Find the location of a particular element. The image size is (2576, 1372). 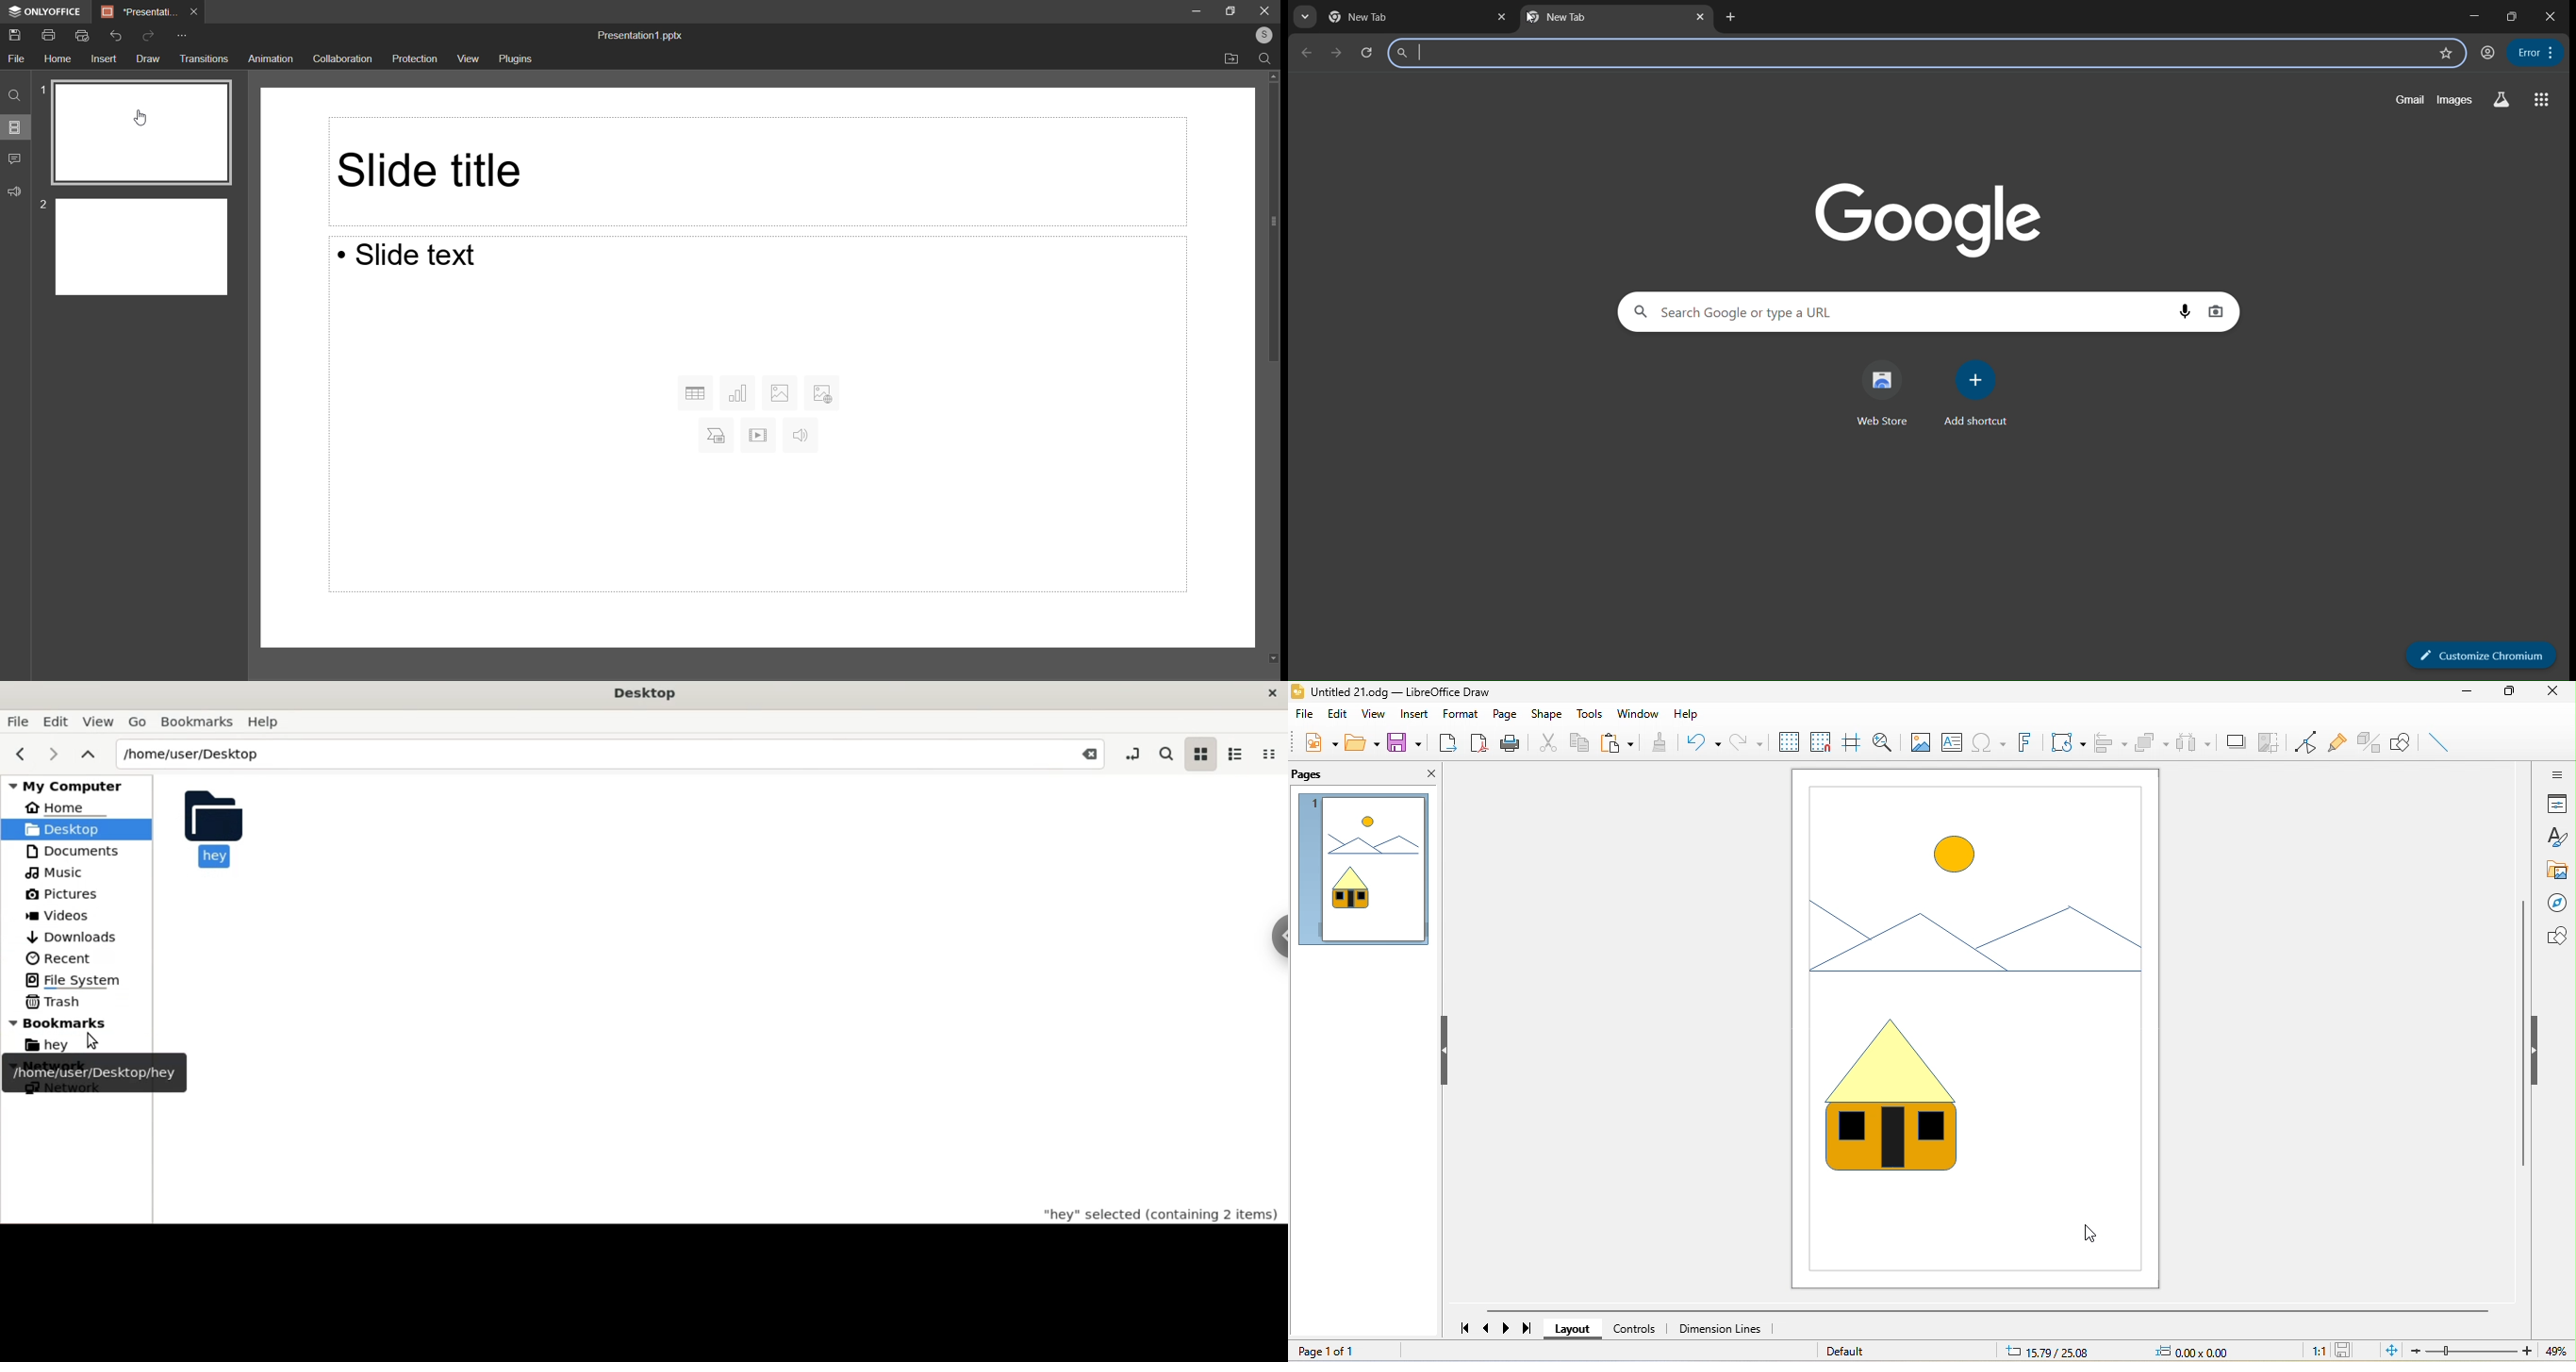

hide is located at coordinates (1440, 1050).